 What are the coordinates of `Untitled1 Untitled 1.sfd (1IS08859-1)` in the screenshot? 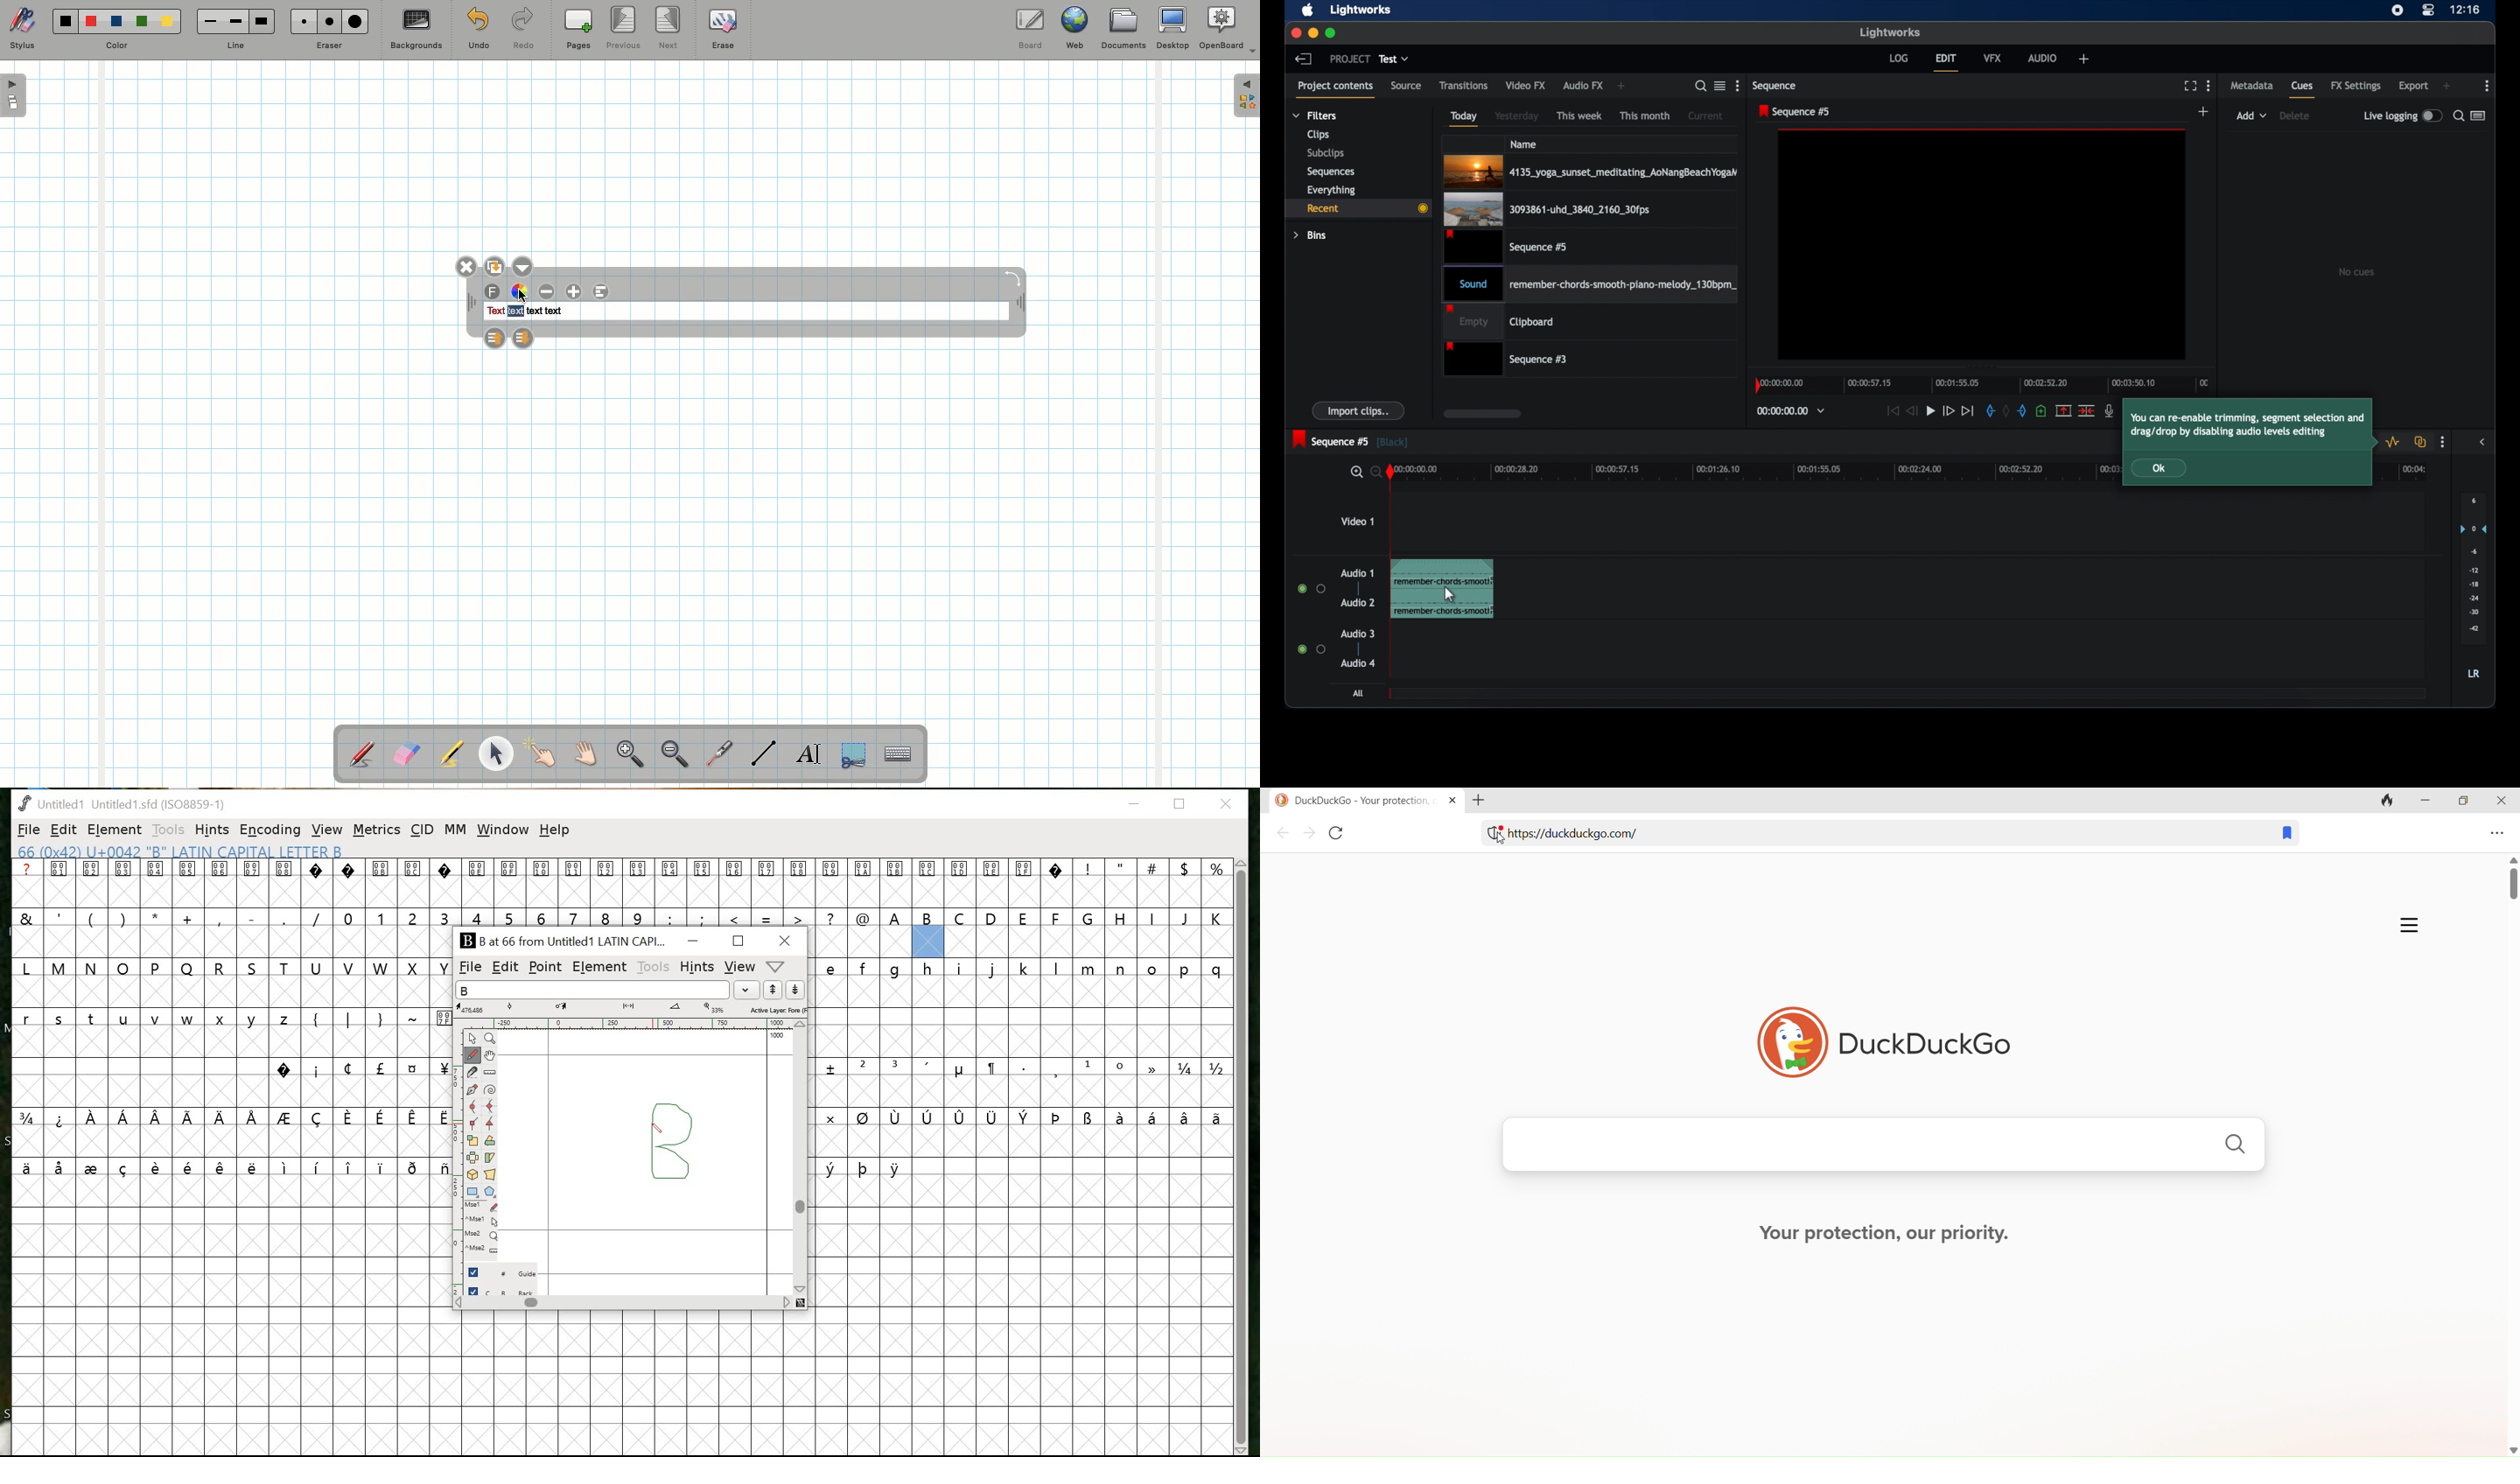 It's located at (121, 803).